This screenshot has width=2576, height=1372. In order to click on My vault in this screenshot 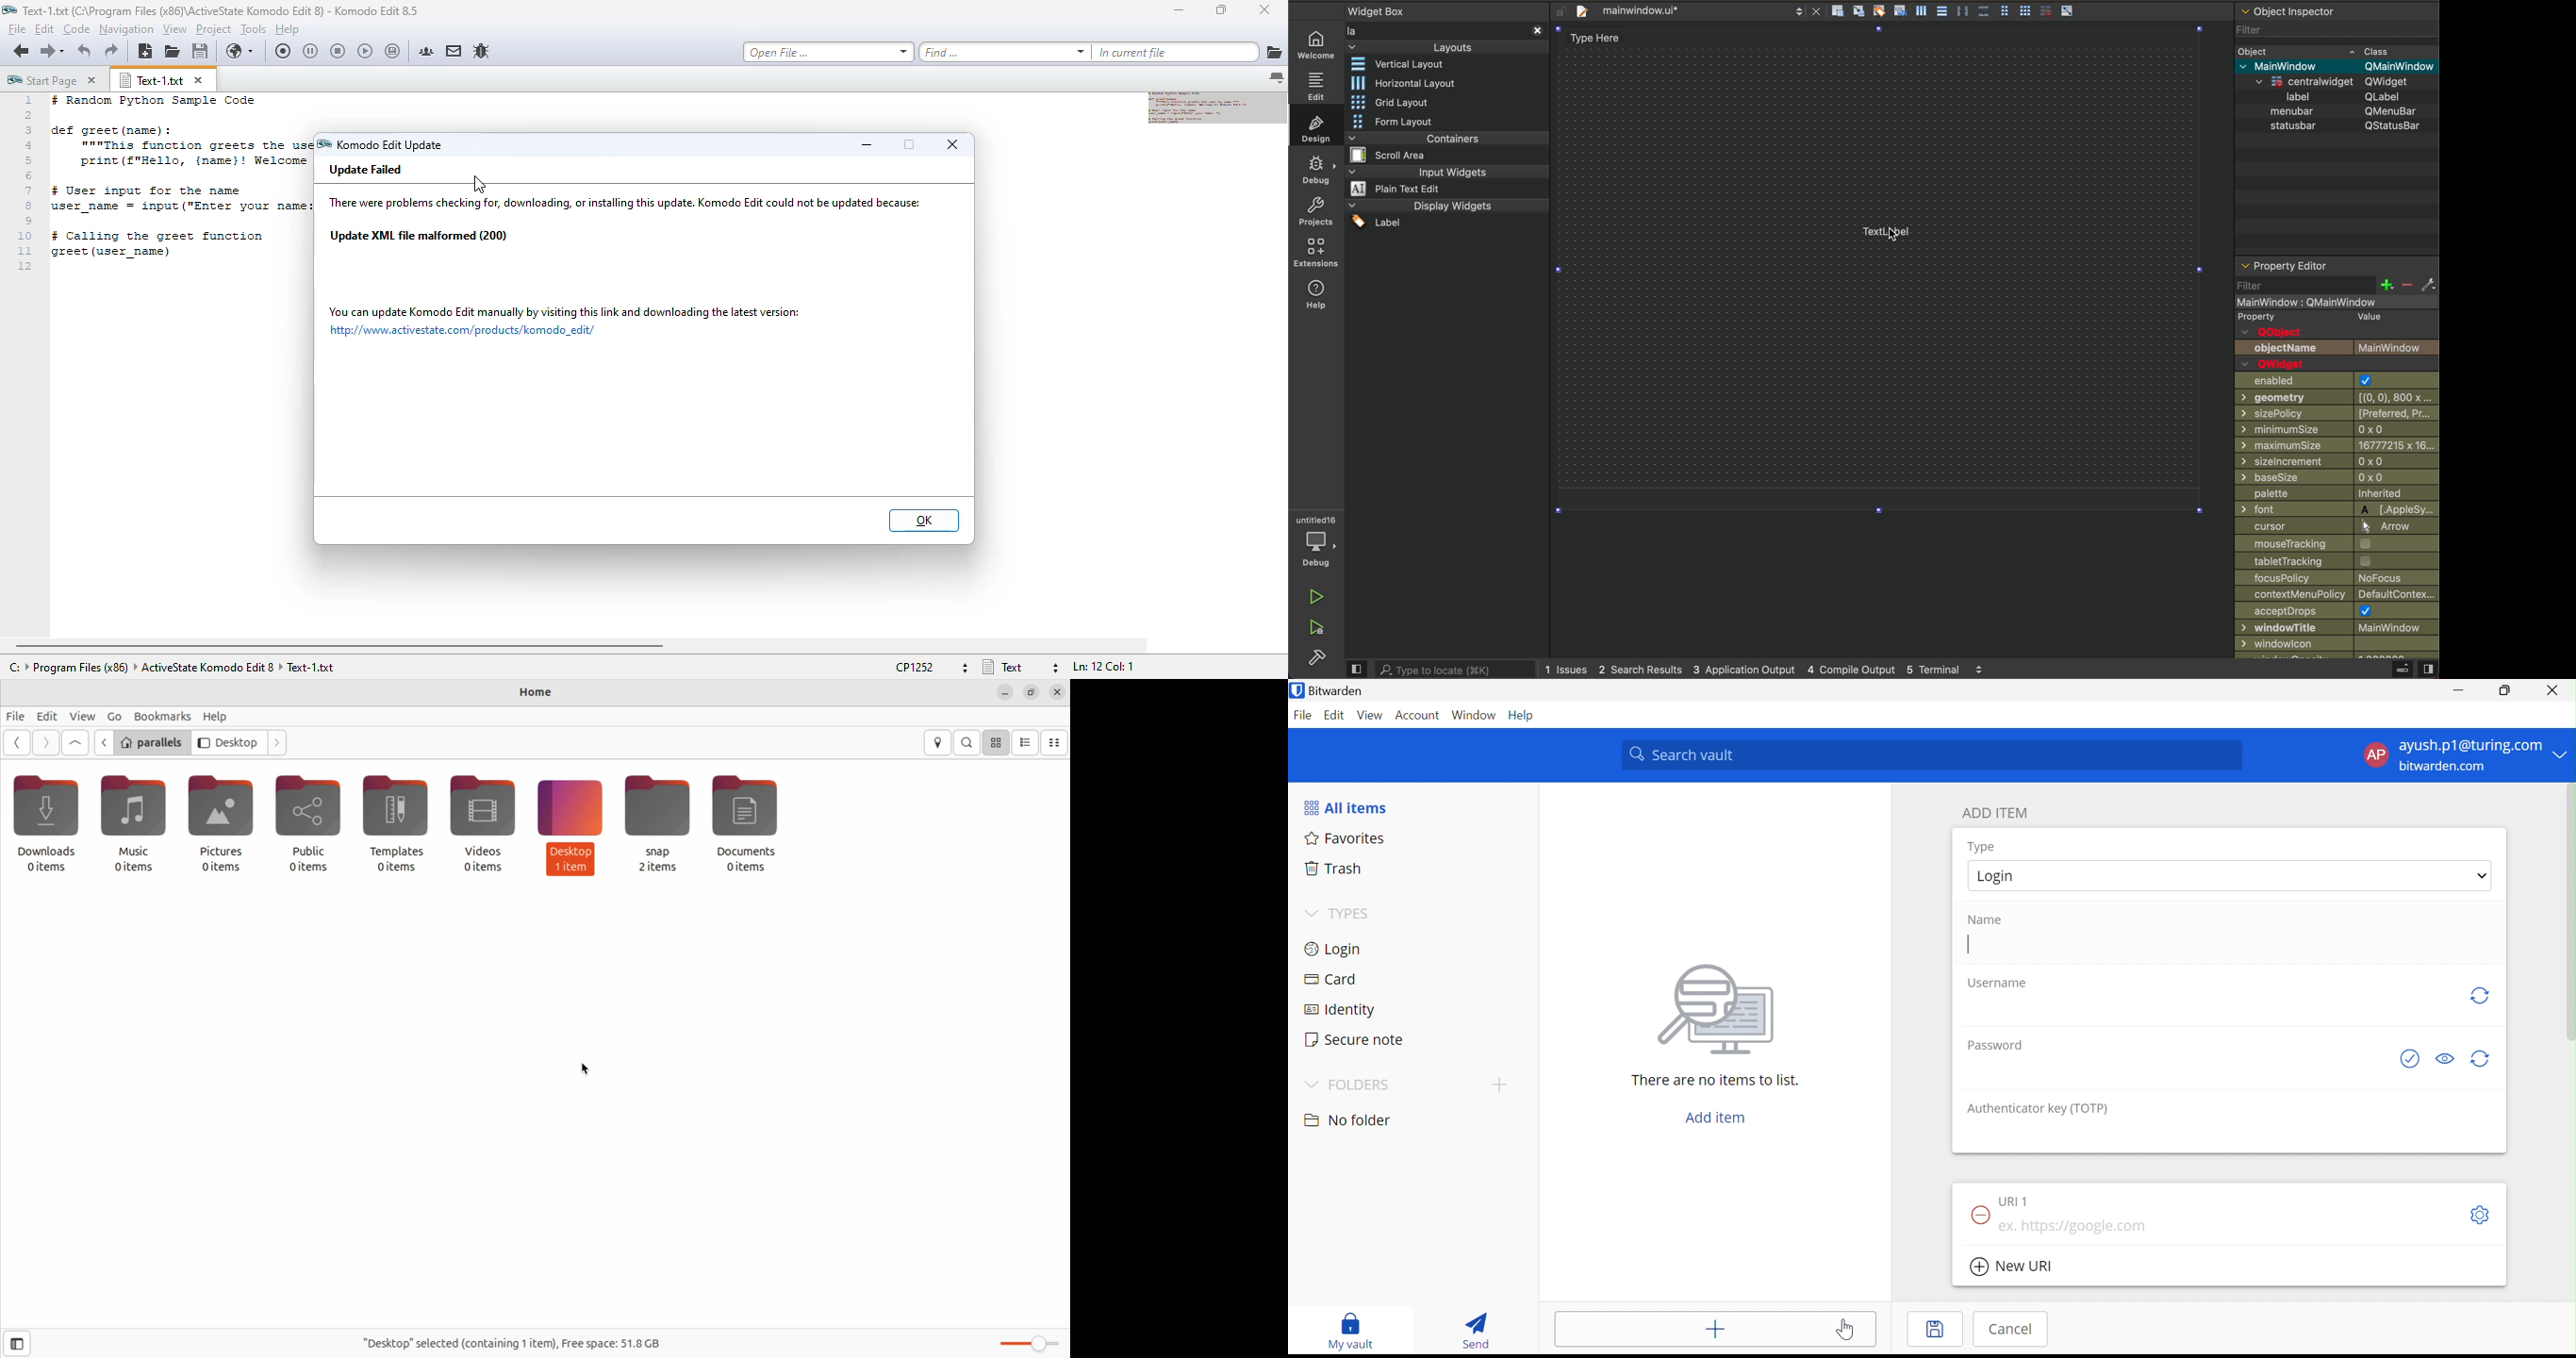, I will do `click(1350, 1331)`.